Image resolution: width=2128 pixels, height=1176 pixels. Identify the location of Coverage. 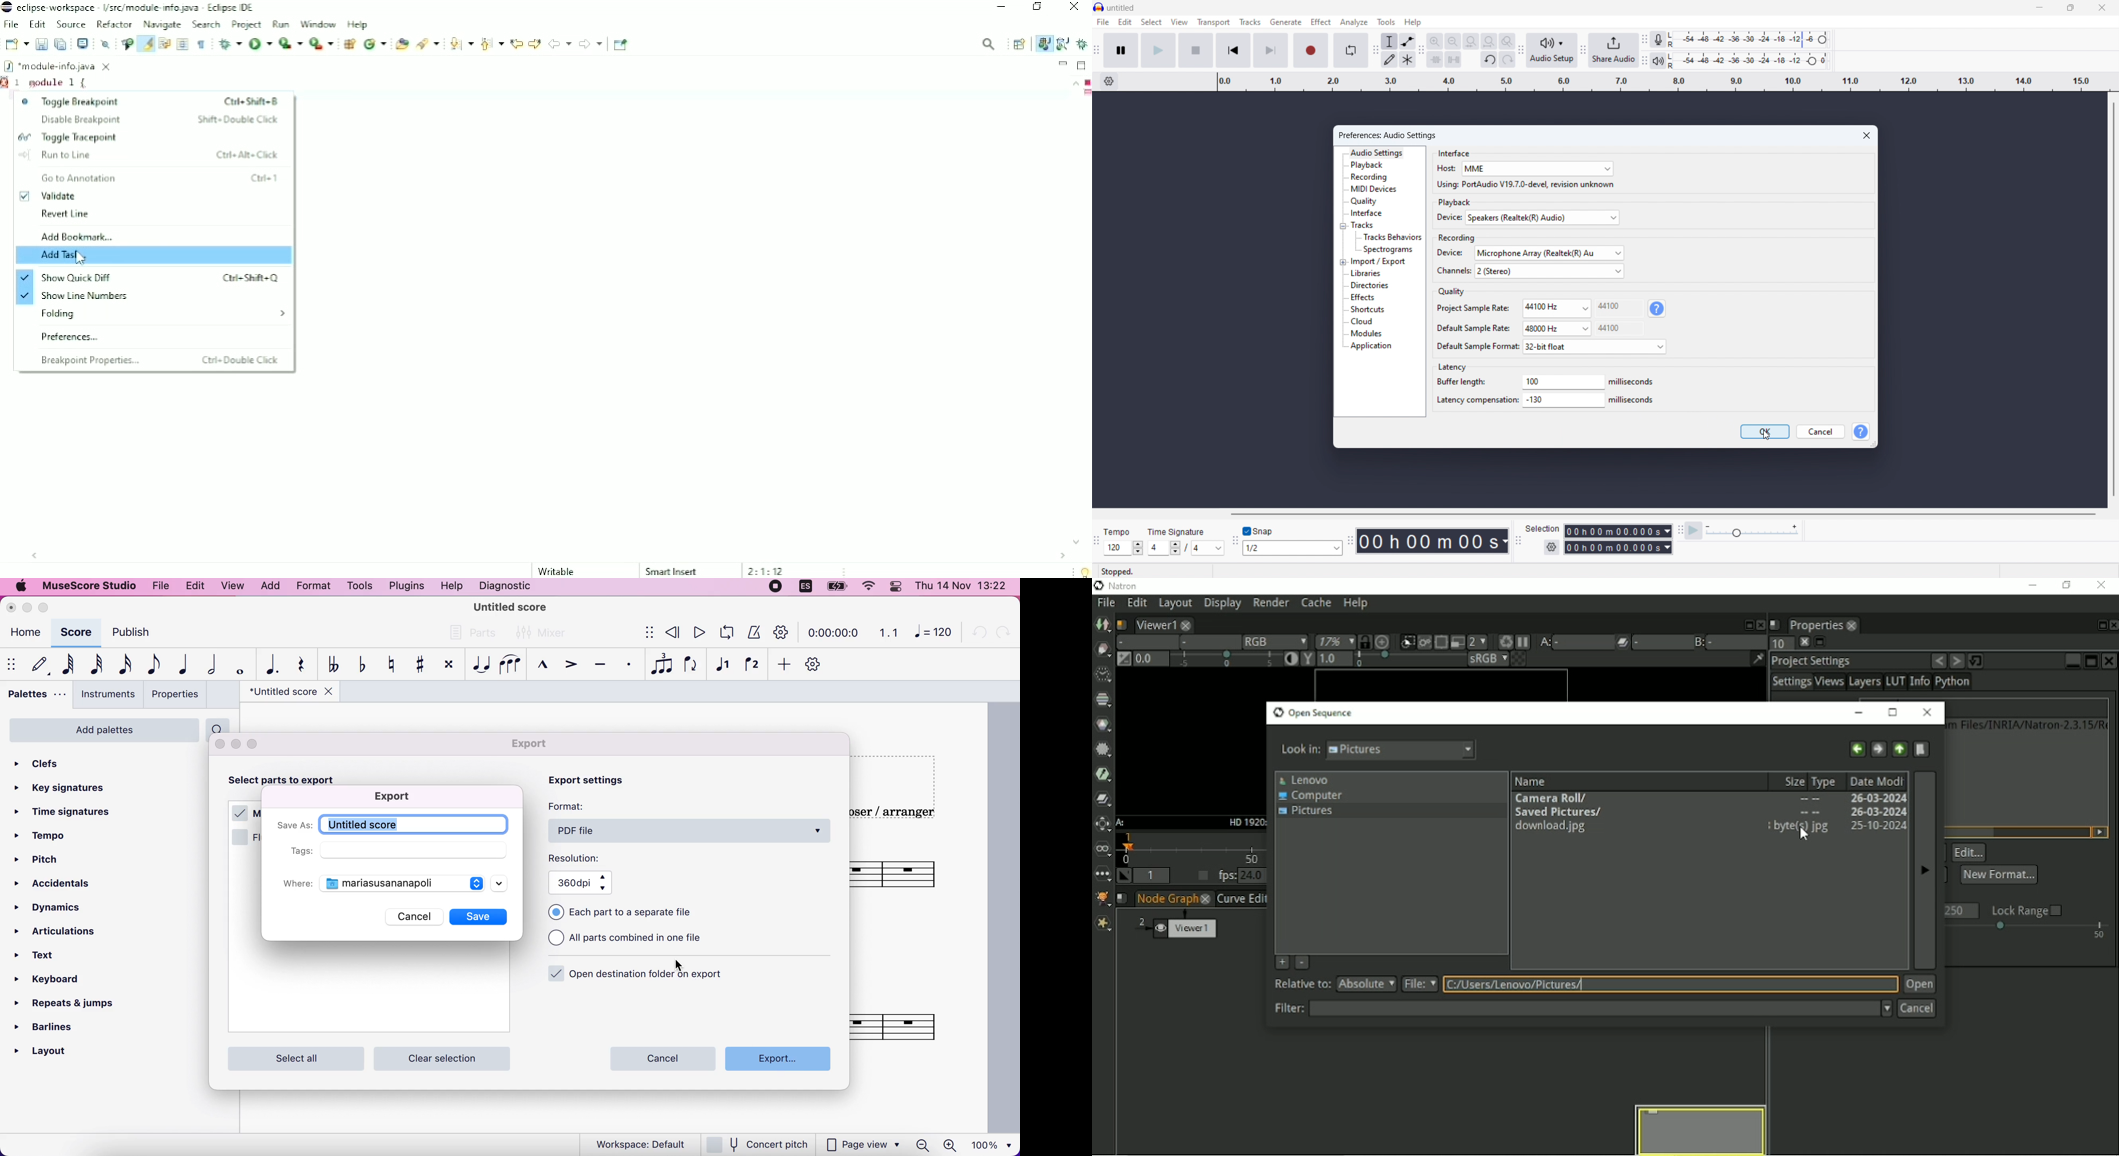
(290, 43).